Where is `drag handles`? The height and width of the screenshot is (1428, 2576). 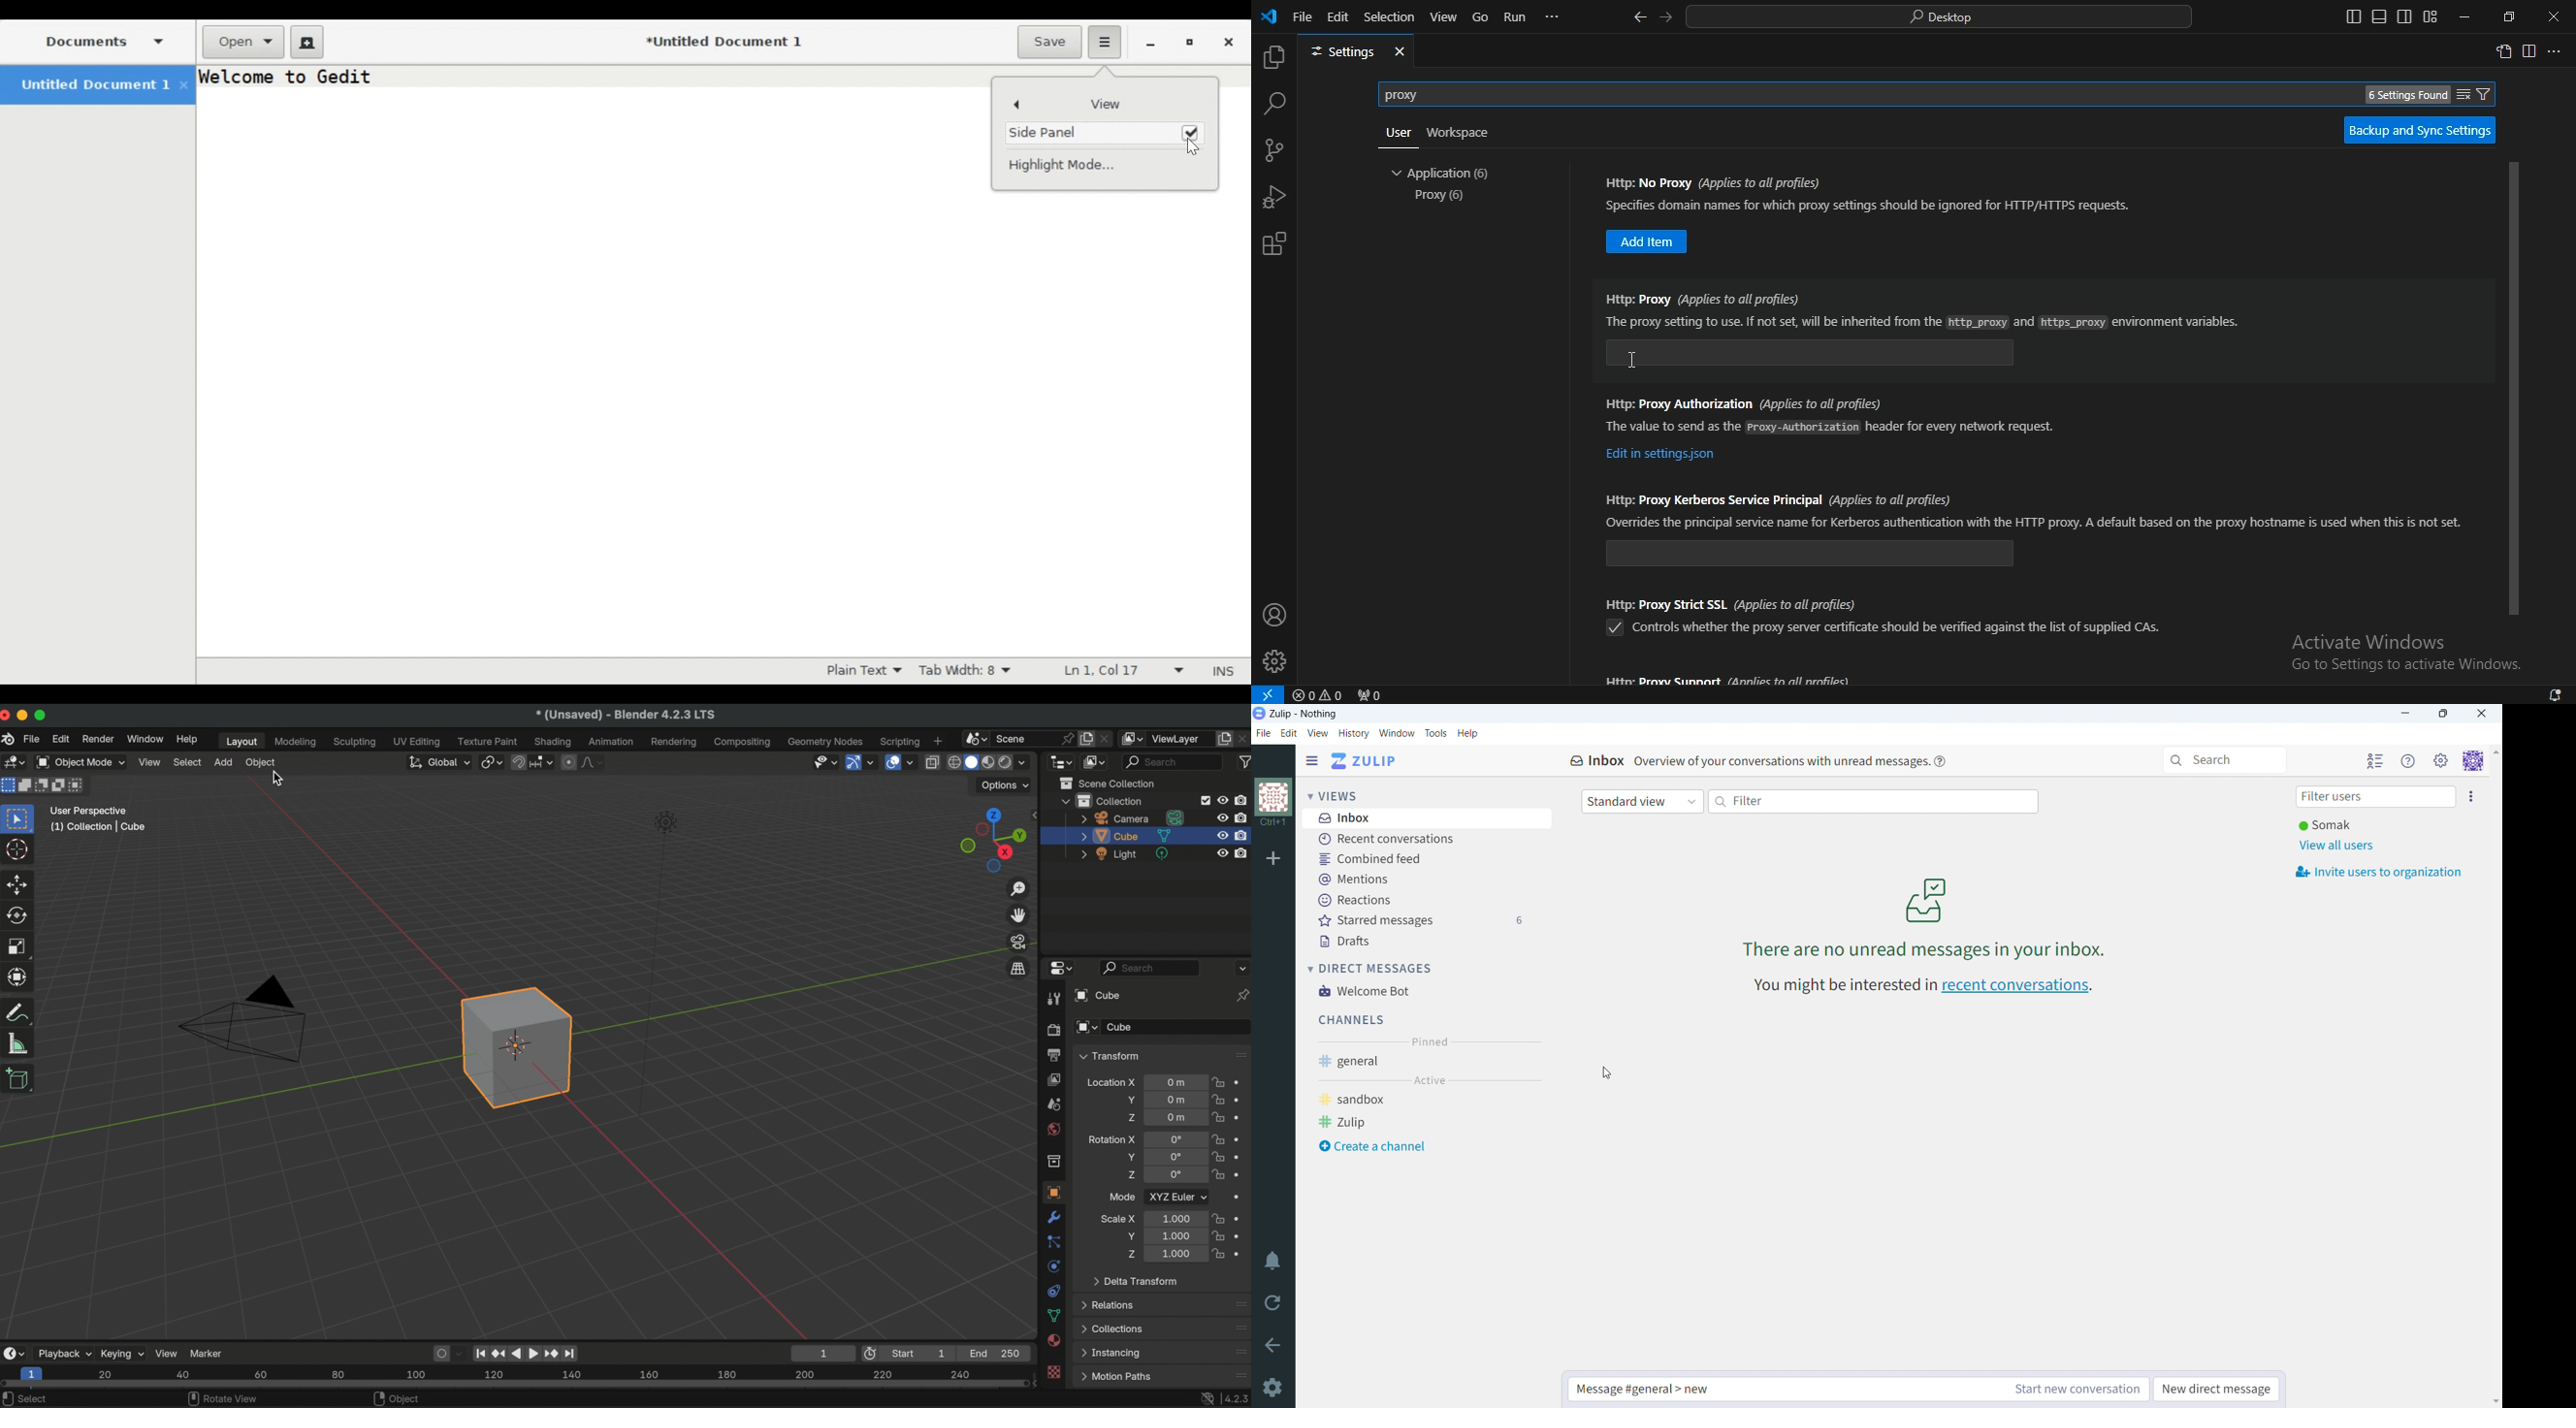
drag handles is located at coordinates (1237, 1373).